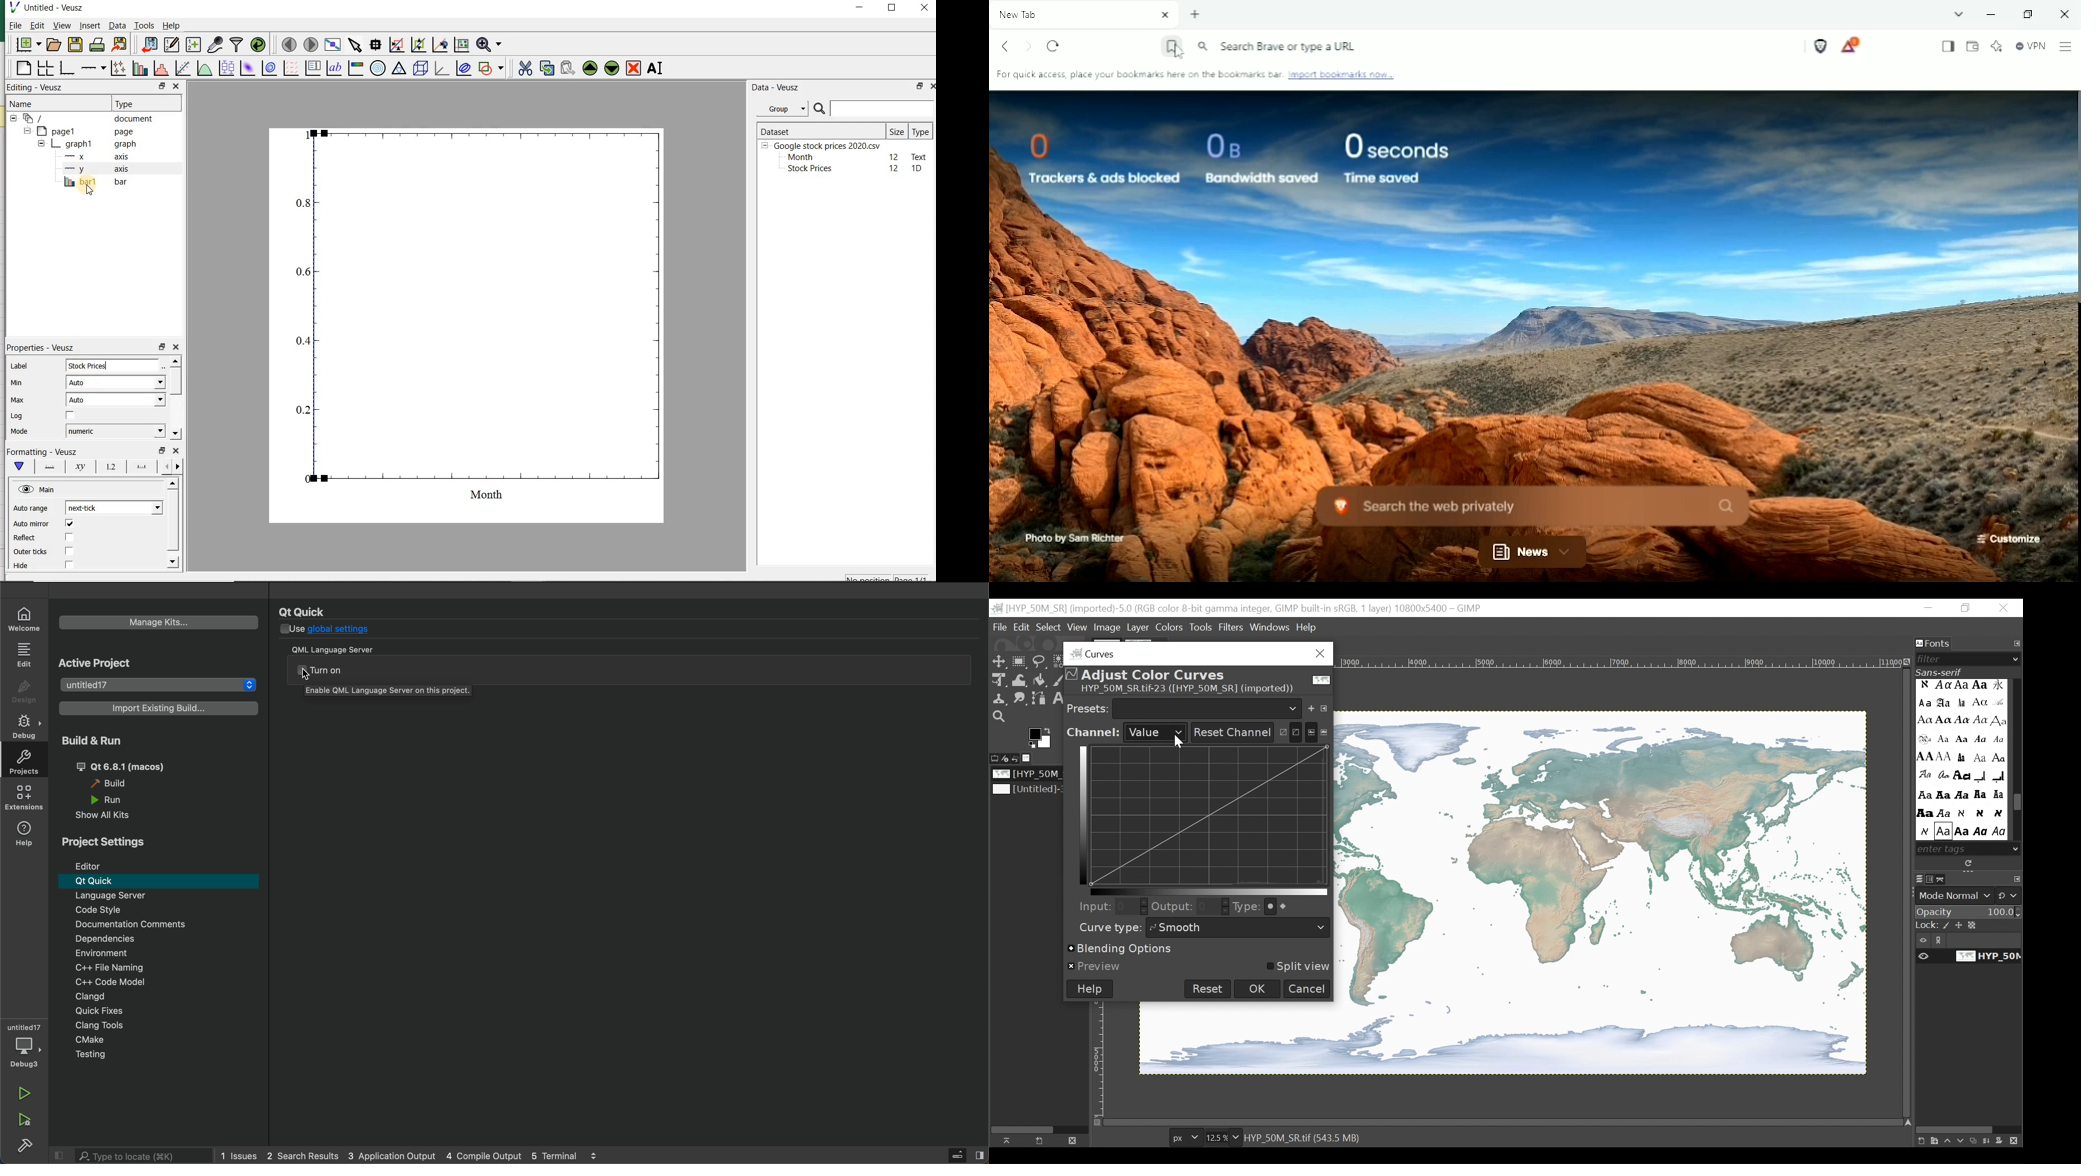 The width and height of the screenshot is (2100, 1176). What do you see at coordinates (1000, 717) in the screenshot?
I see `Zoom Tool` at bounding box center [1000, 717].